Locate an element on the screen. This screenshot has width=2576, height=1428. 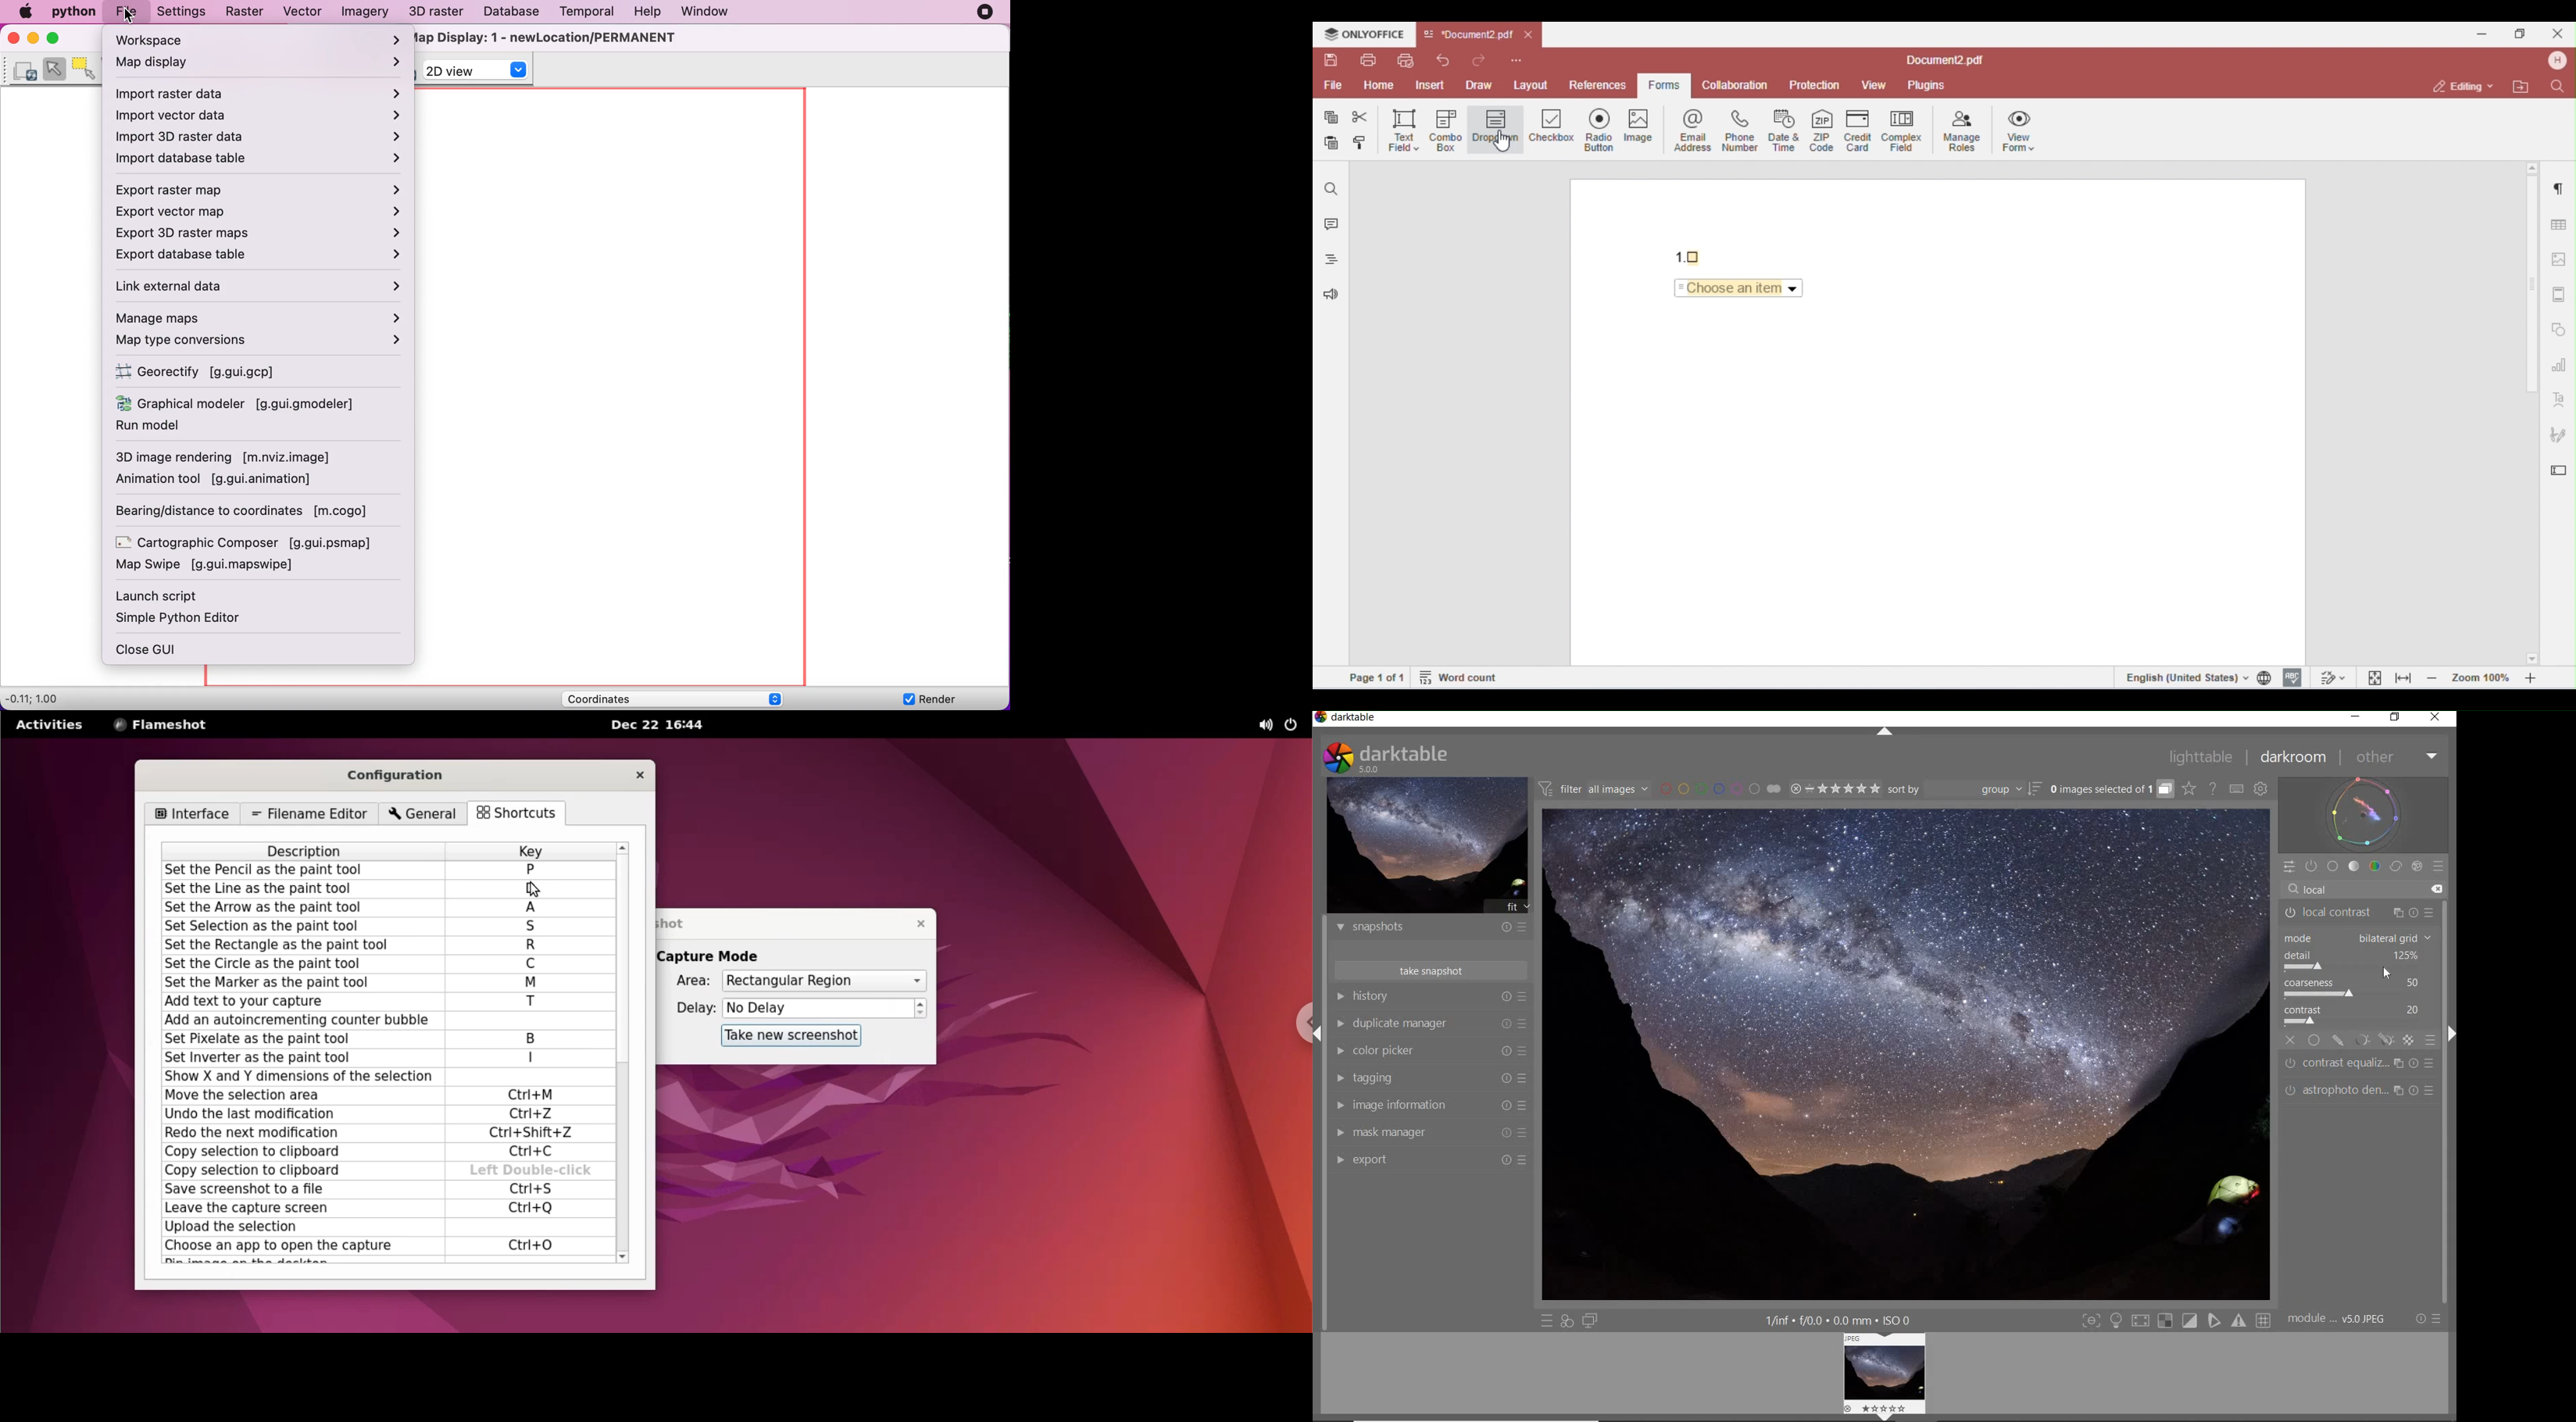
move the selection area is located at coordinates (296, 1095).